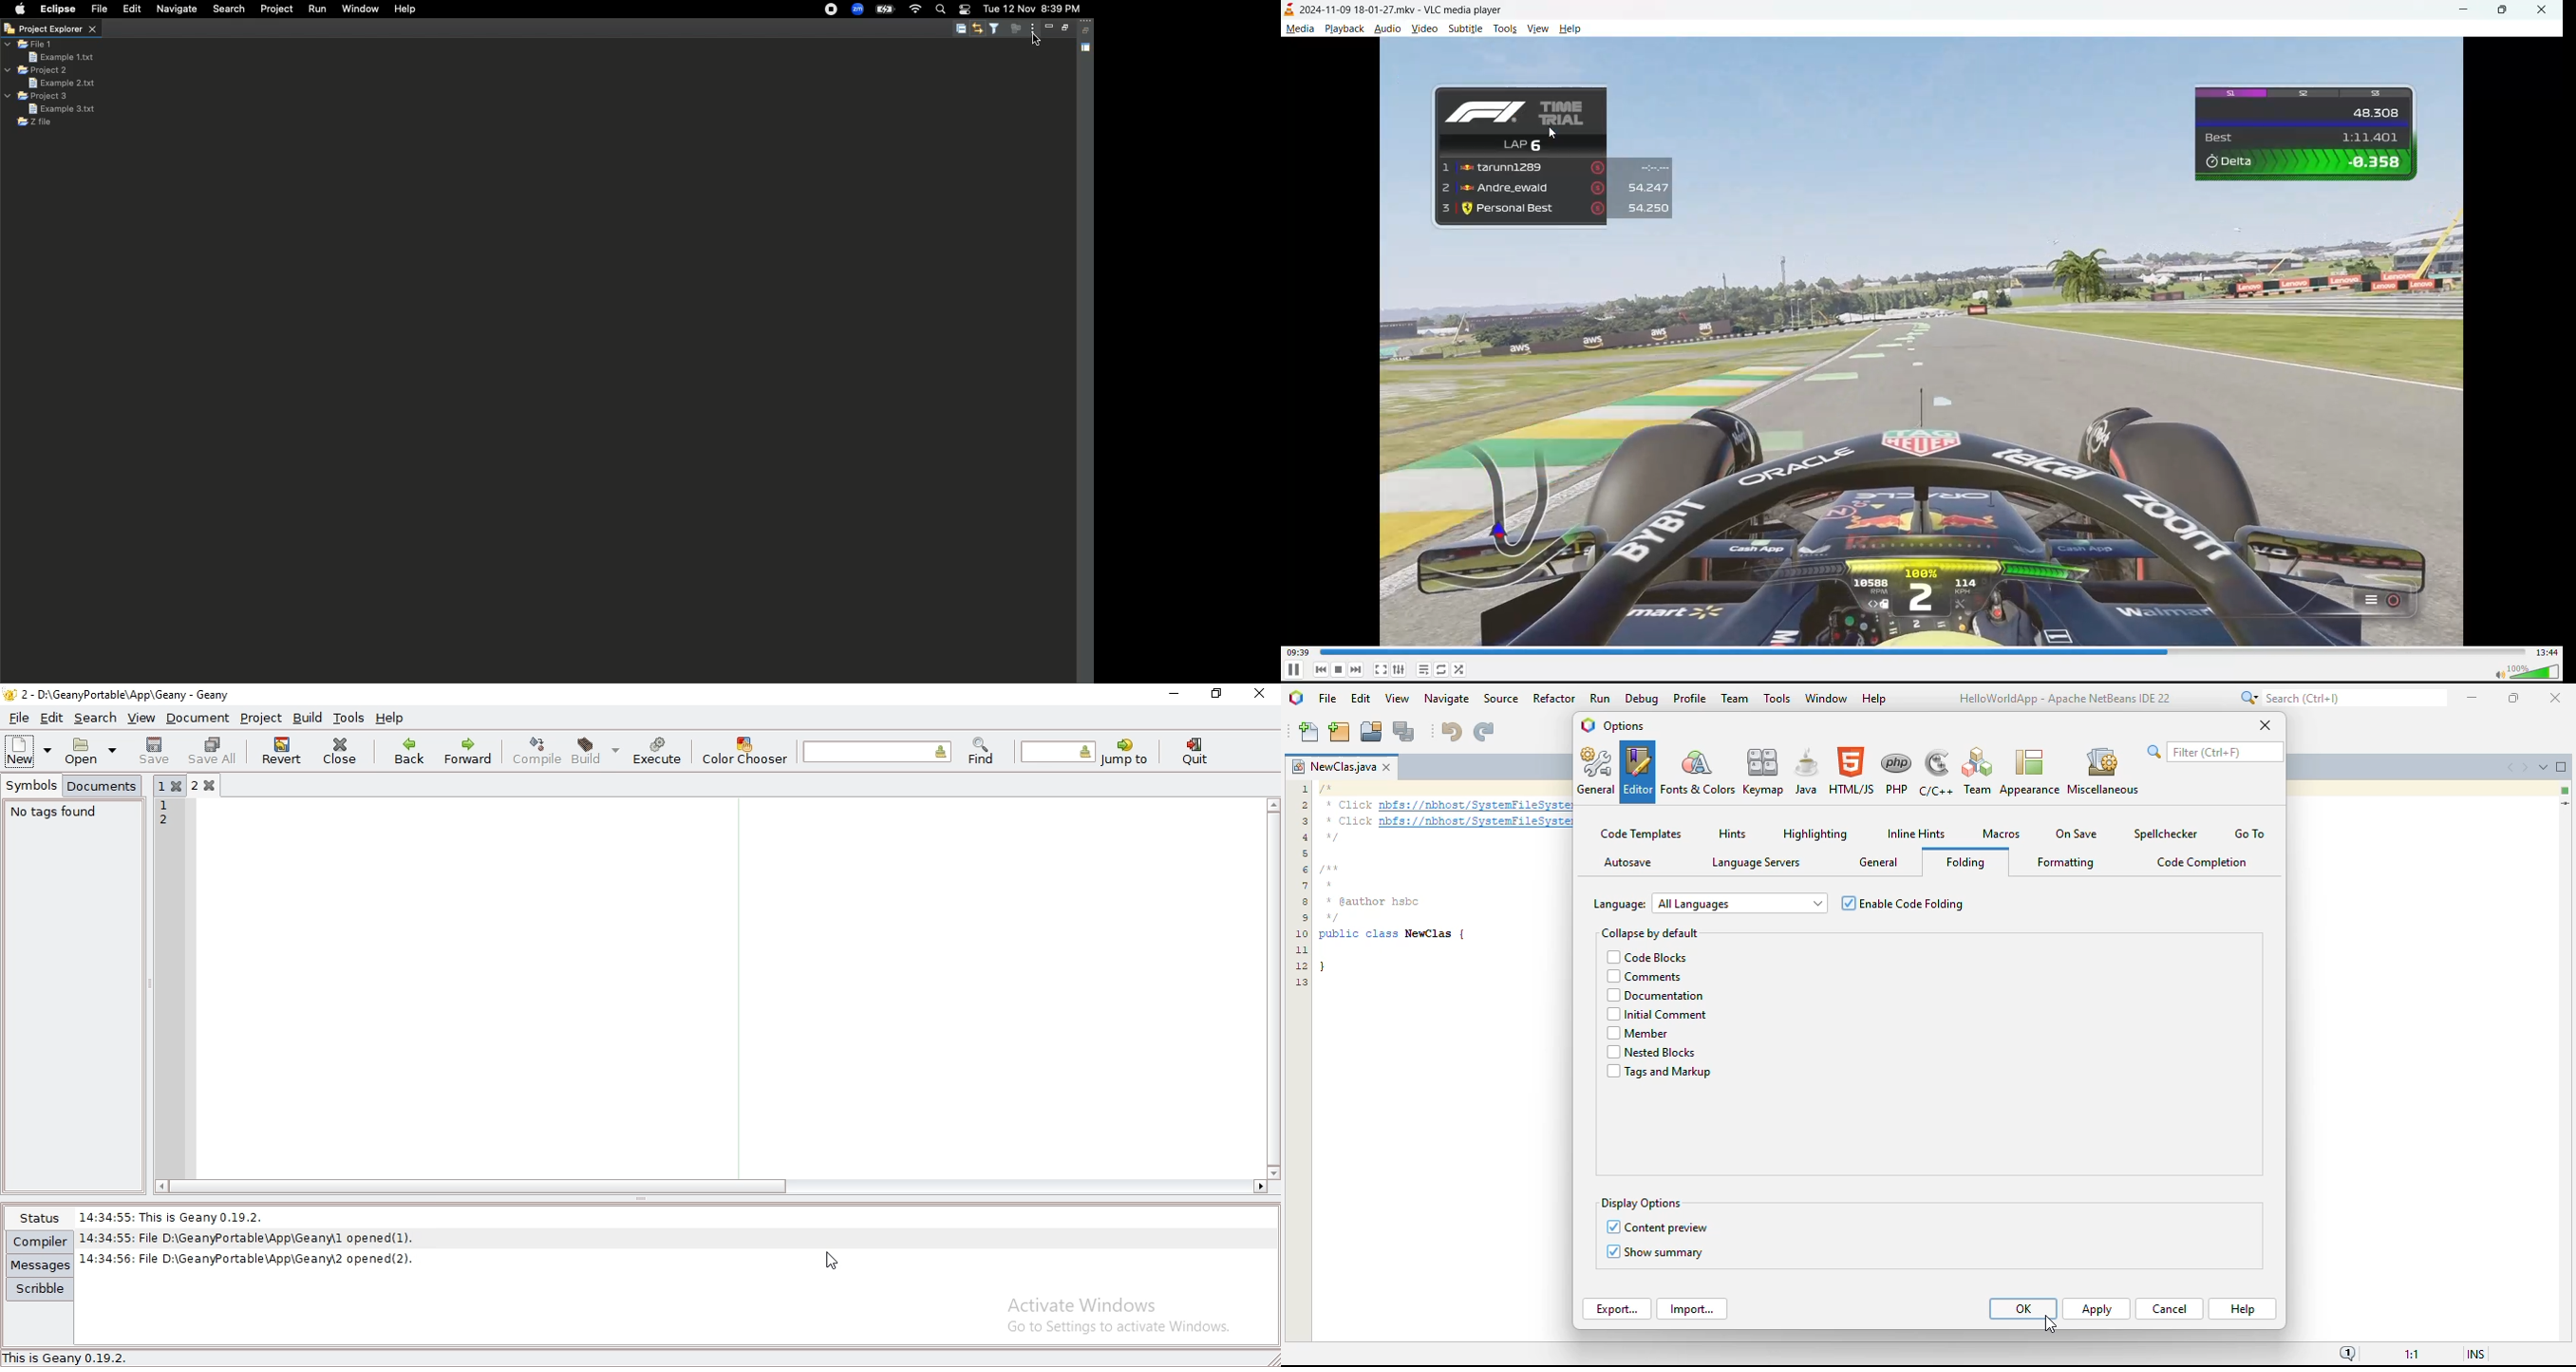 The image size is (2576, 1372). I want to click on language servers, so click(1756, 863).